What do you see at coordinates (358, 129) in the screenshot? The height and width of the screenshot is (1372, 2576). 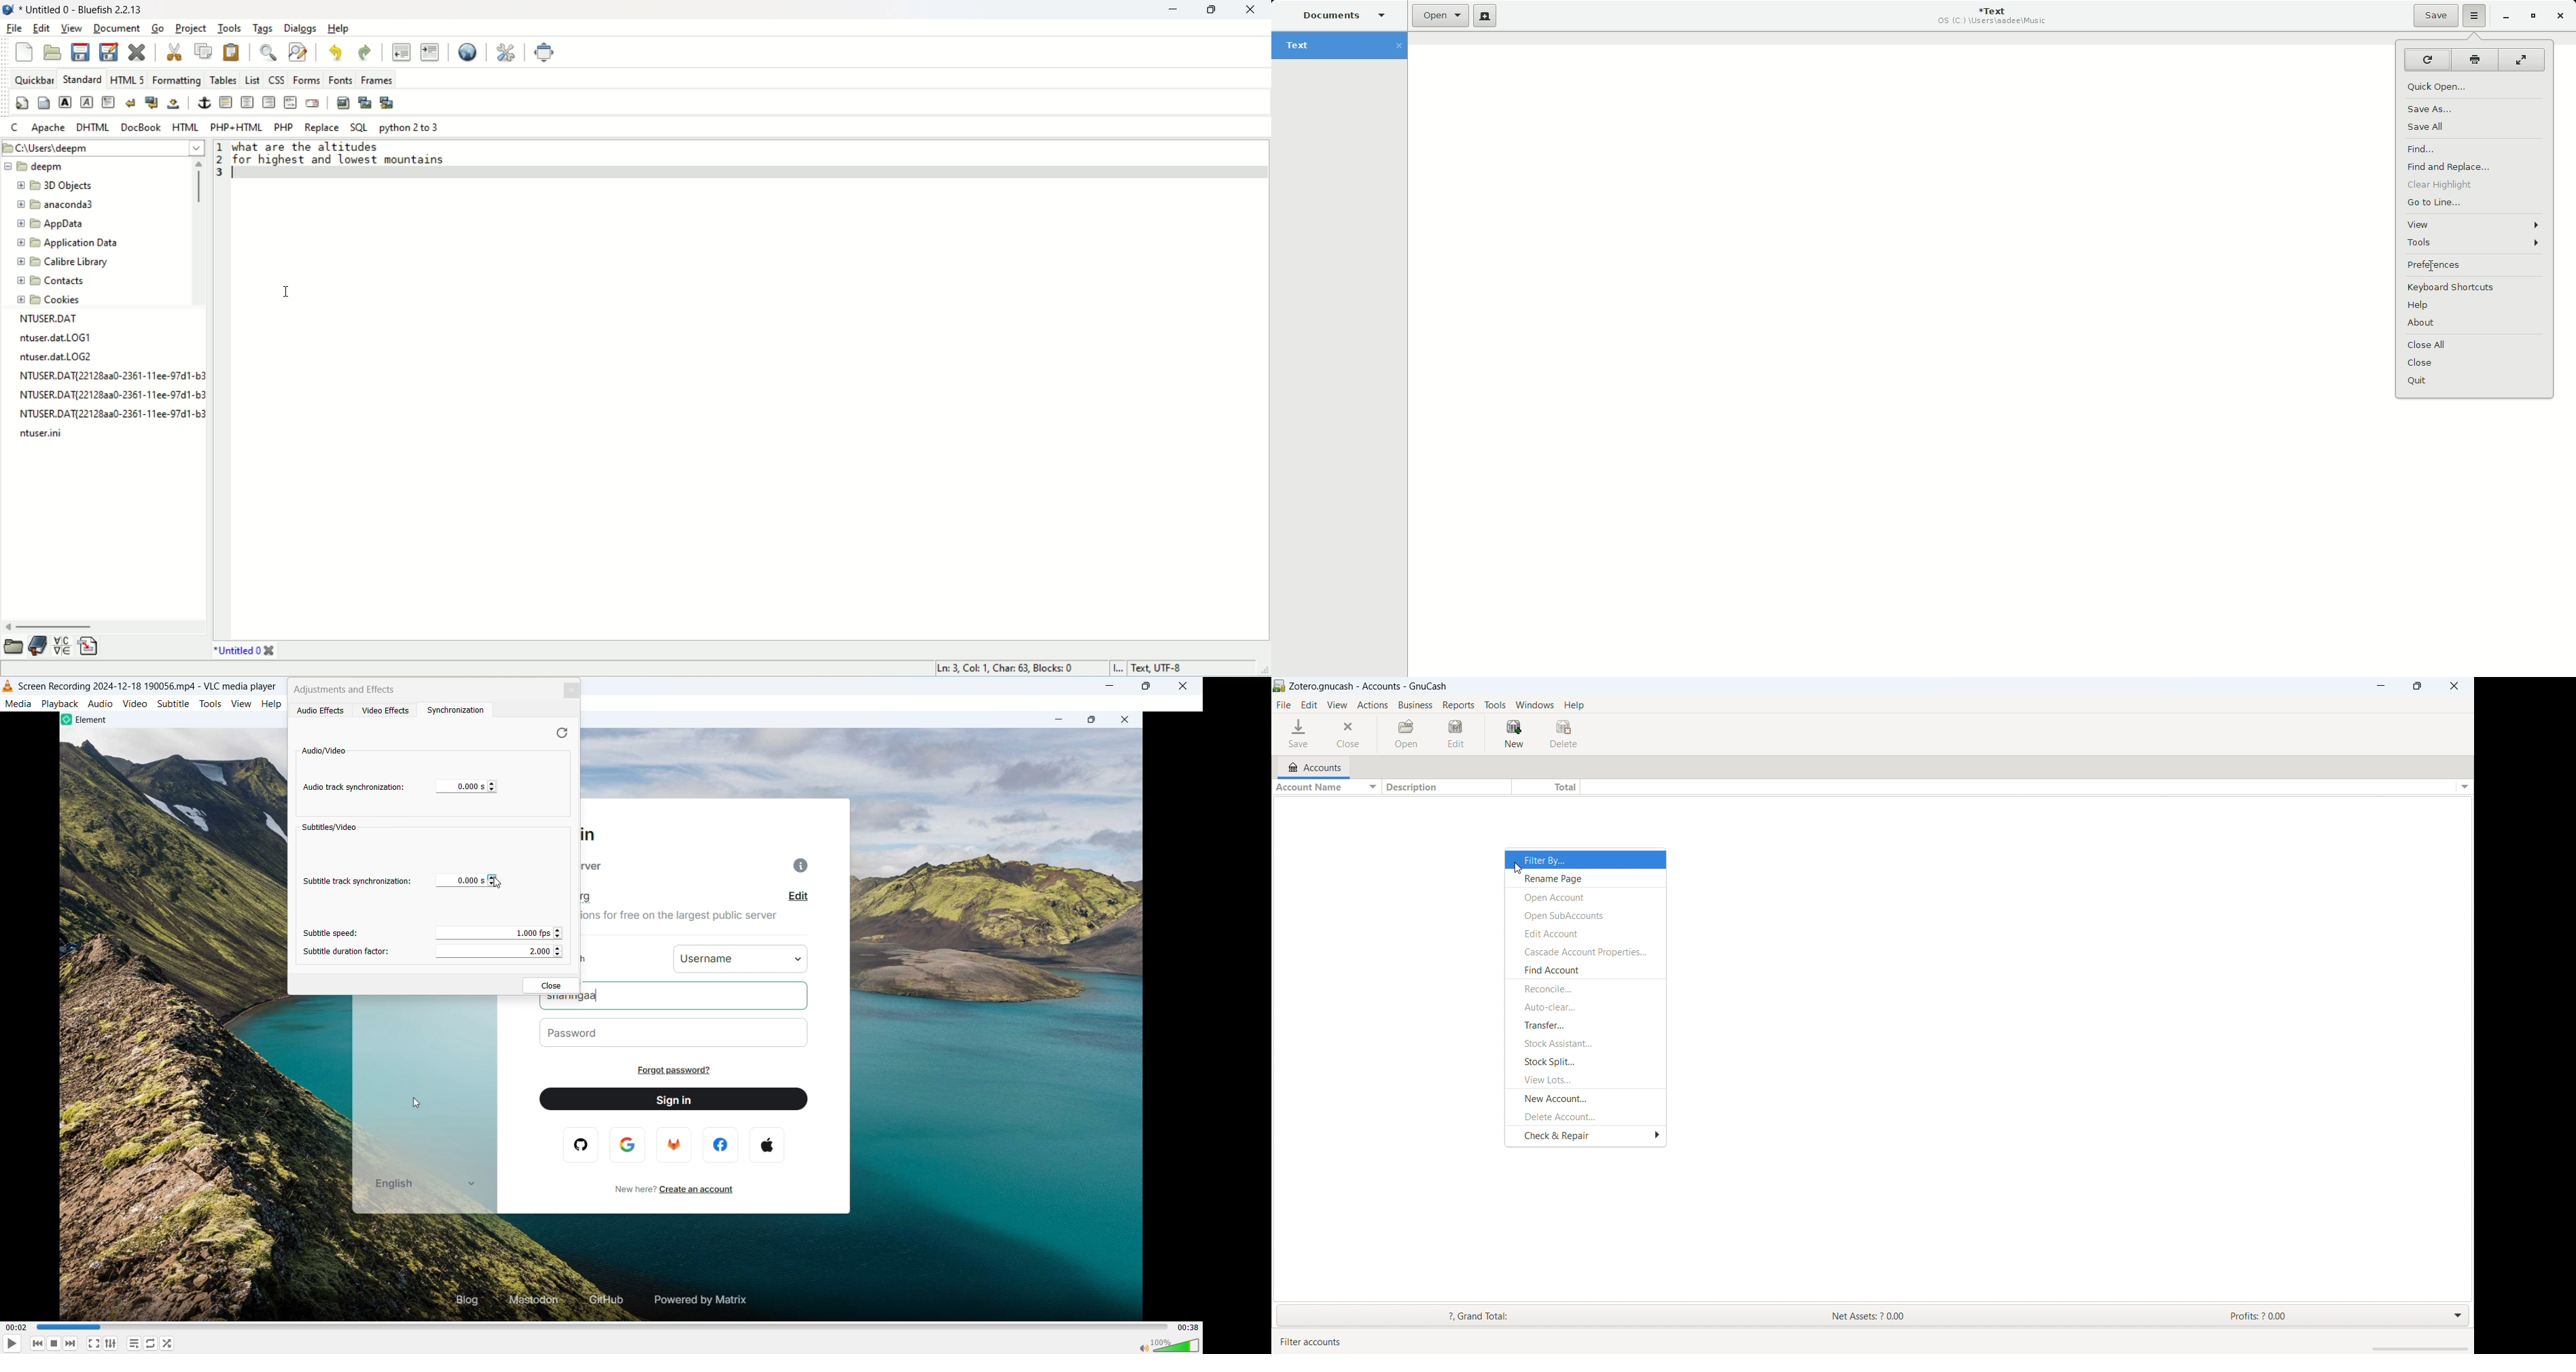 I see `SQL` at bounding box center [358, 129].